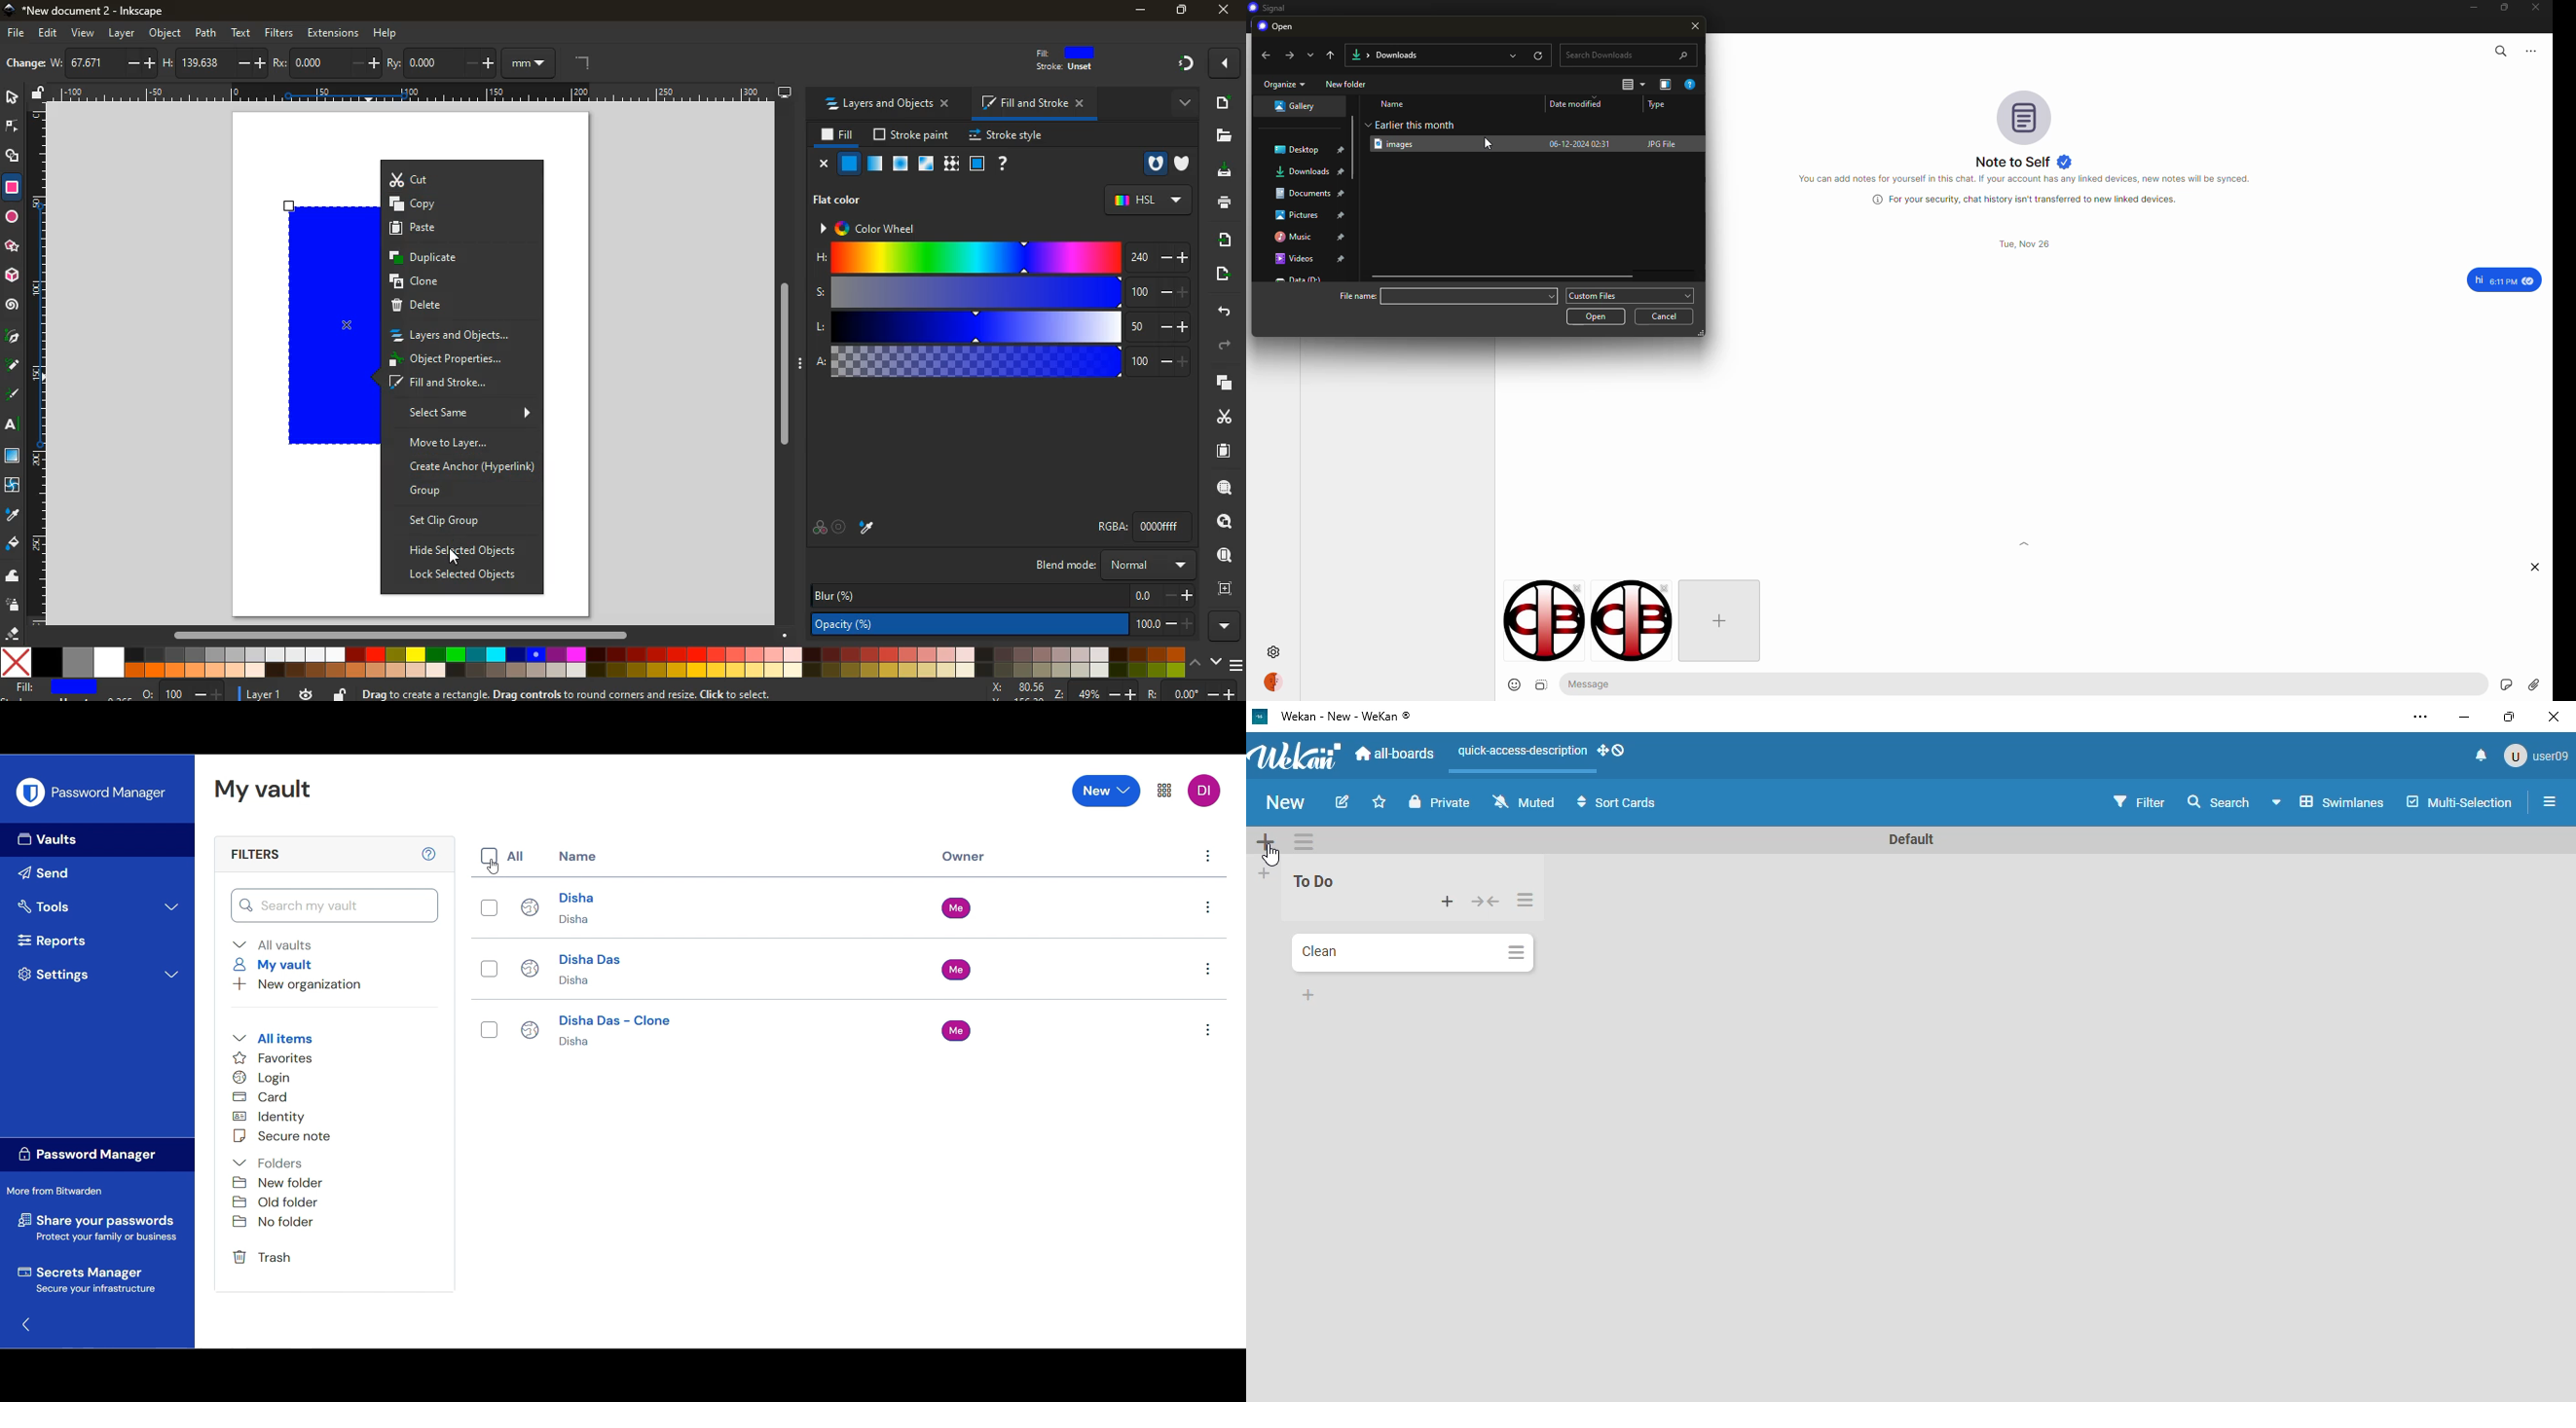 Image resolution: width=2576 pixels, height=1428 pixels. What do you see at coordinates (27, 1325) in the screenshot?
I see `Go back` at bounding box center [27, 1325].